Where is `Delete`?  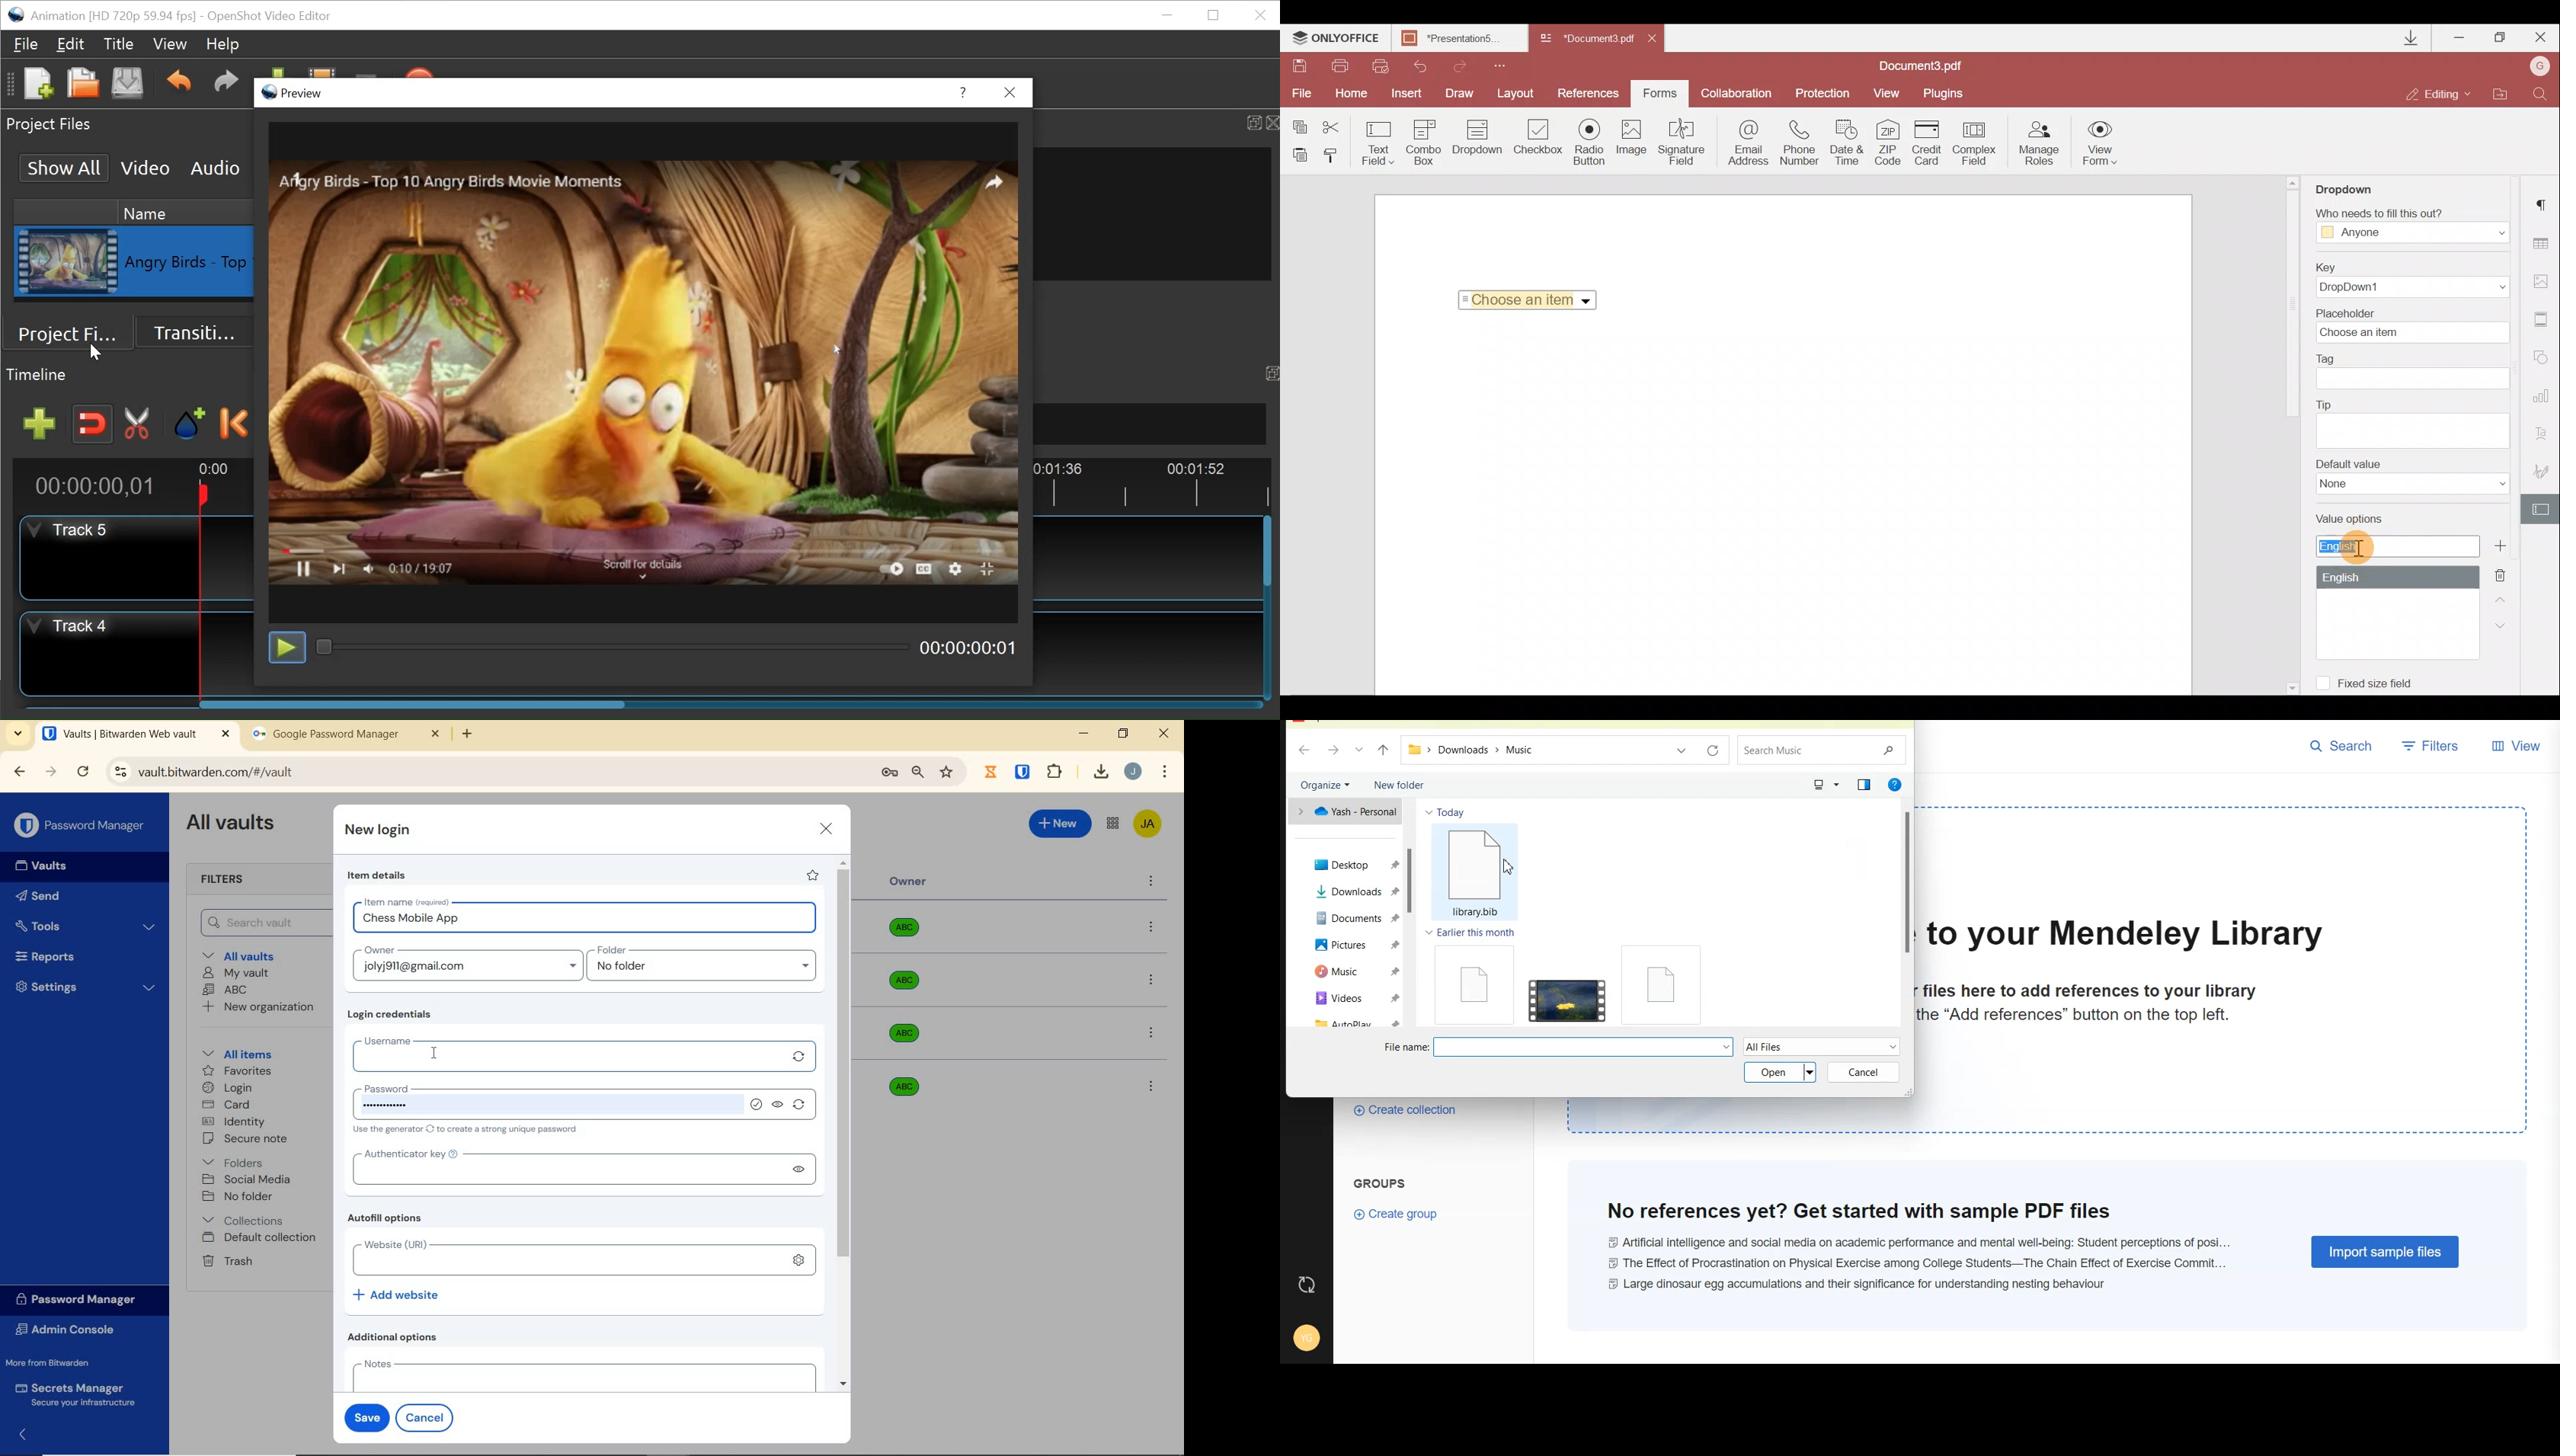
Delete is located at coordinates (2508, 574).